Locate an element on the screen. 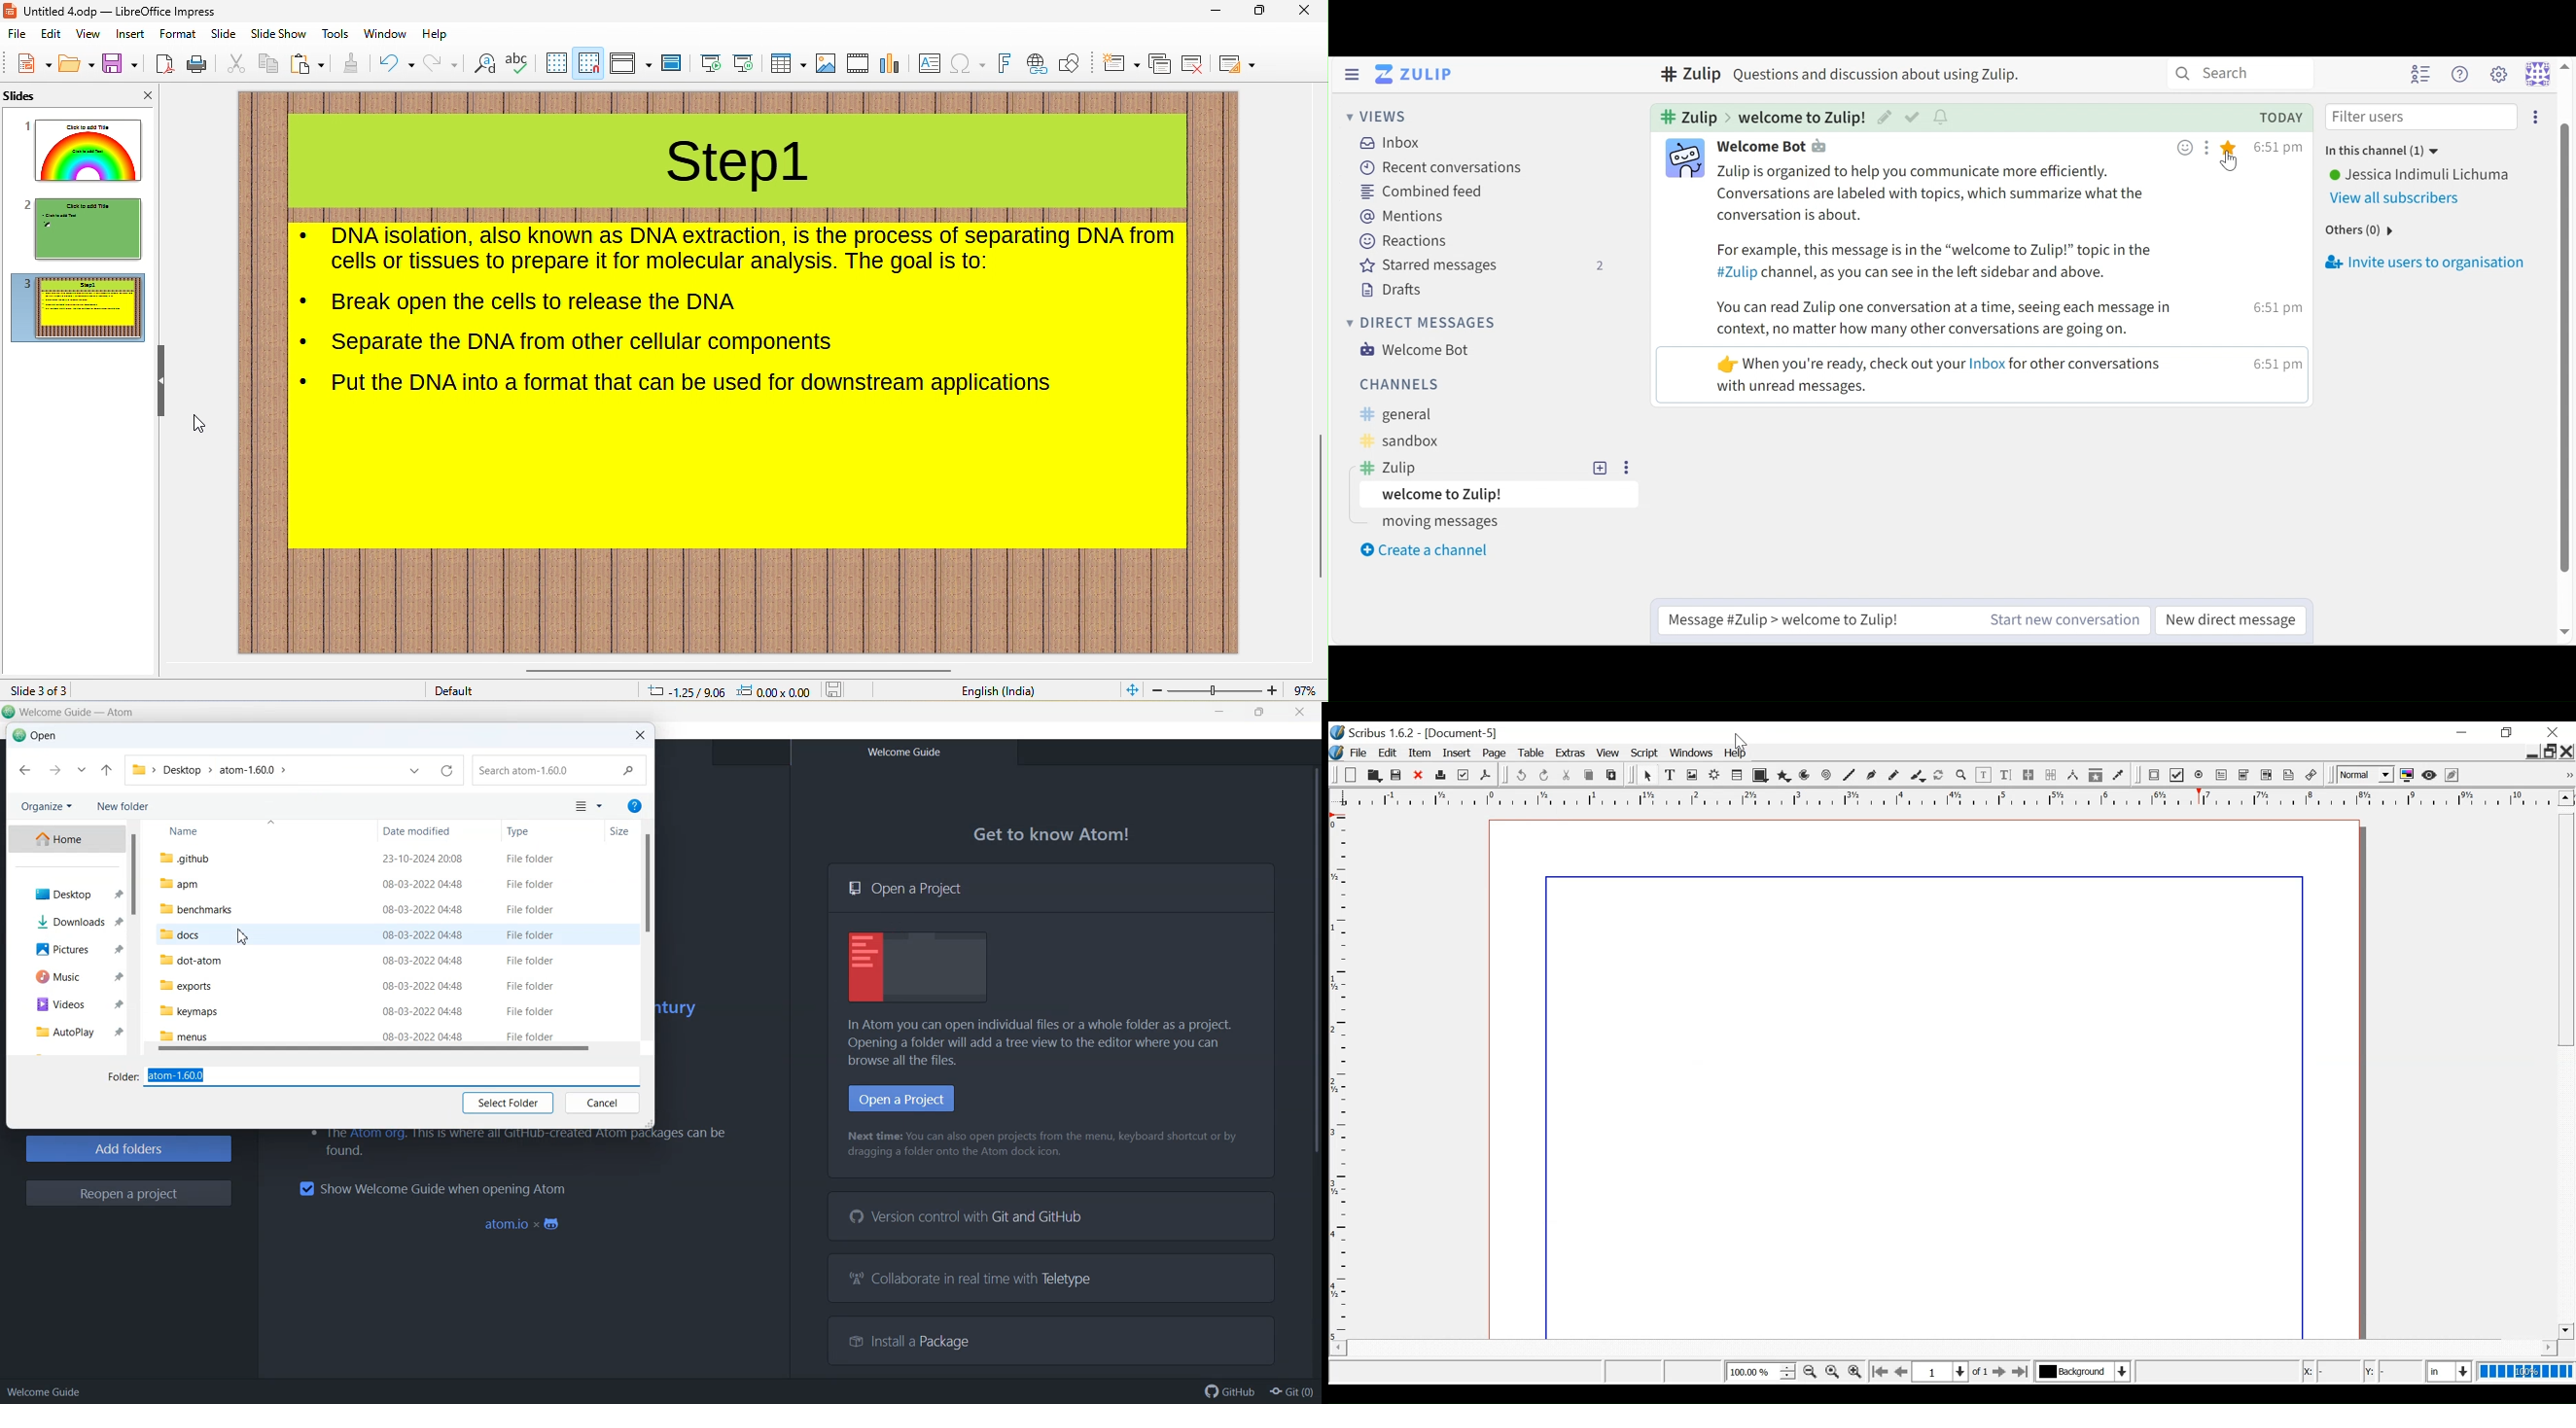 This screenshot has width=2576, height=1428. File Folder is located at coordinates (530, 1012).